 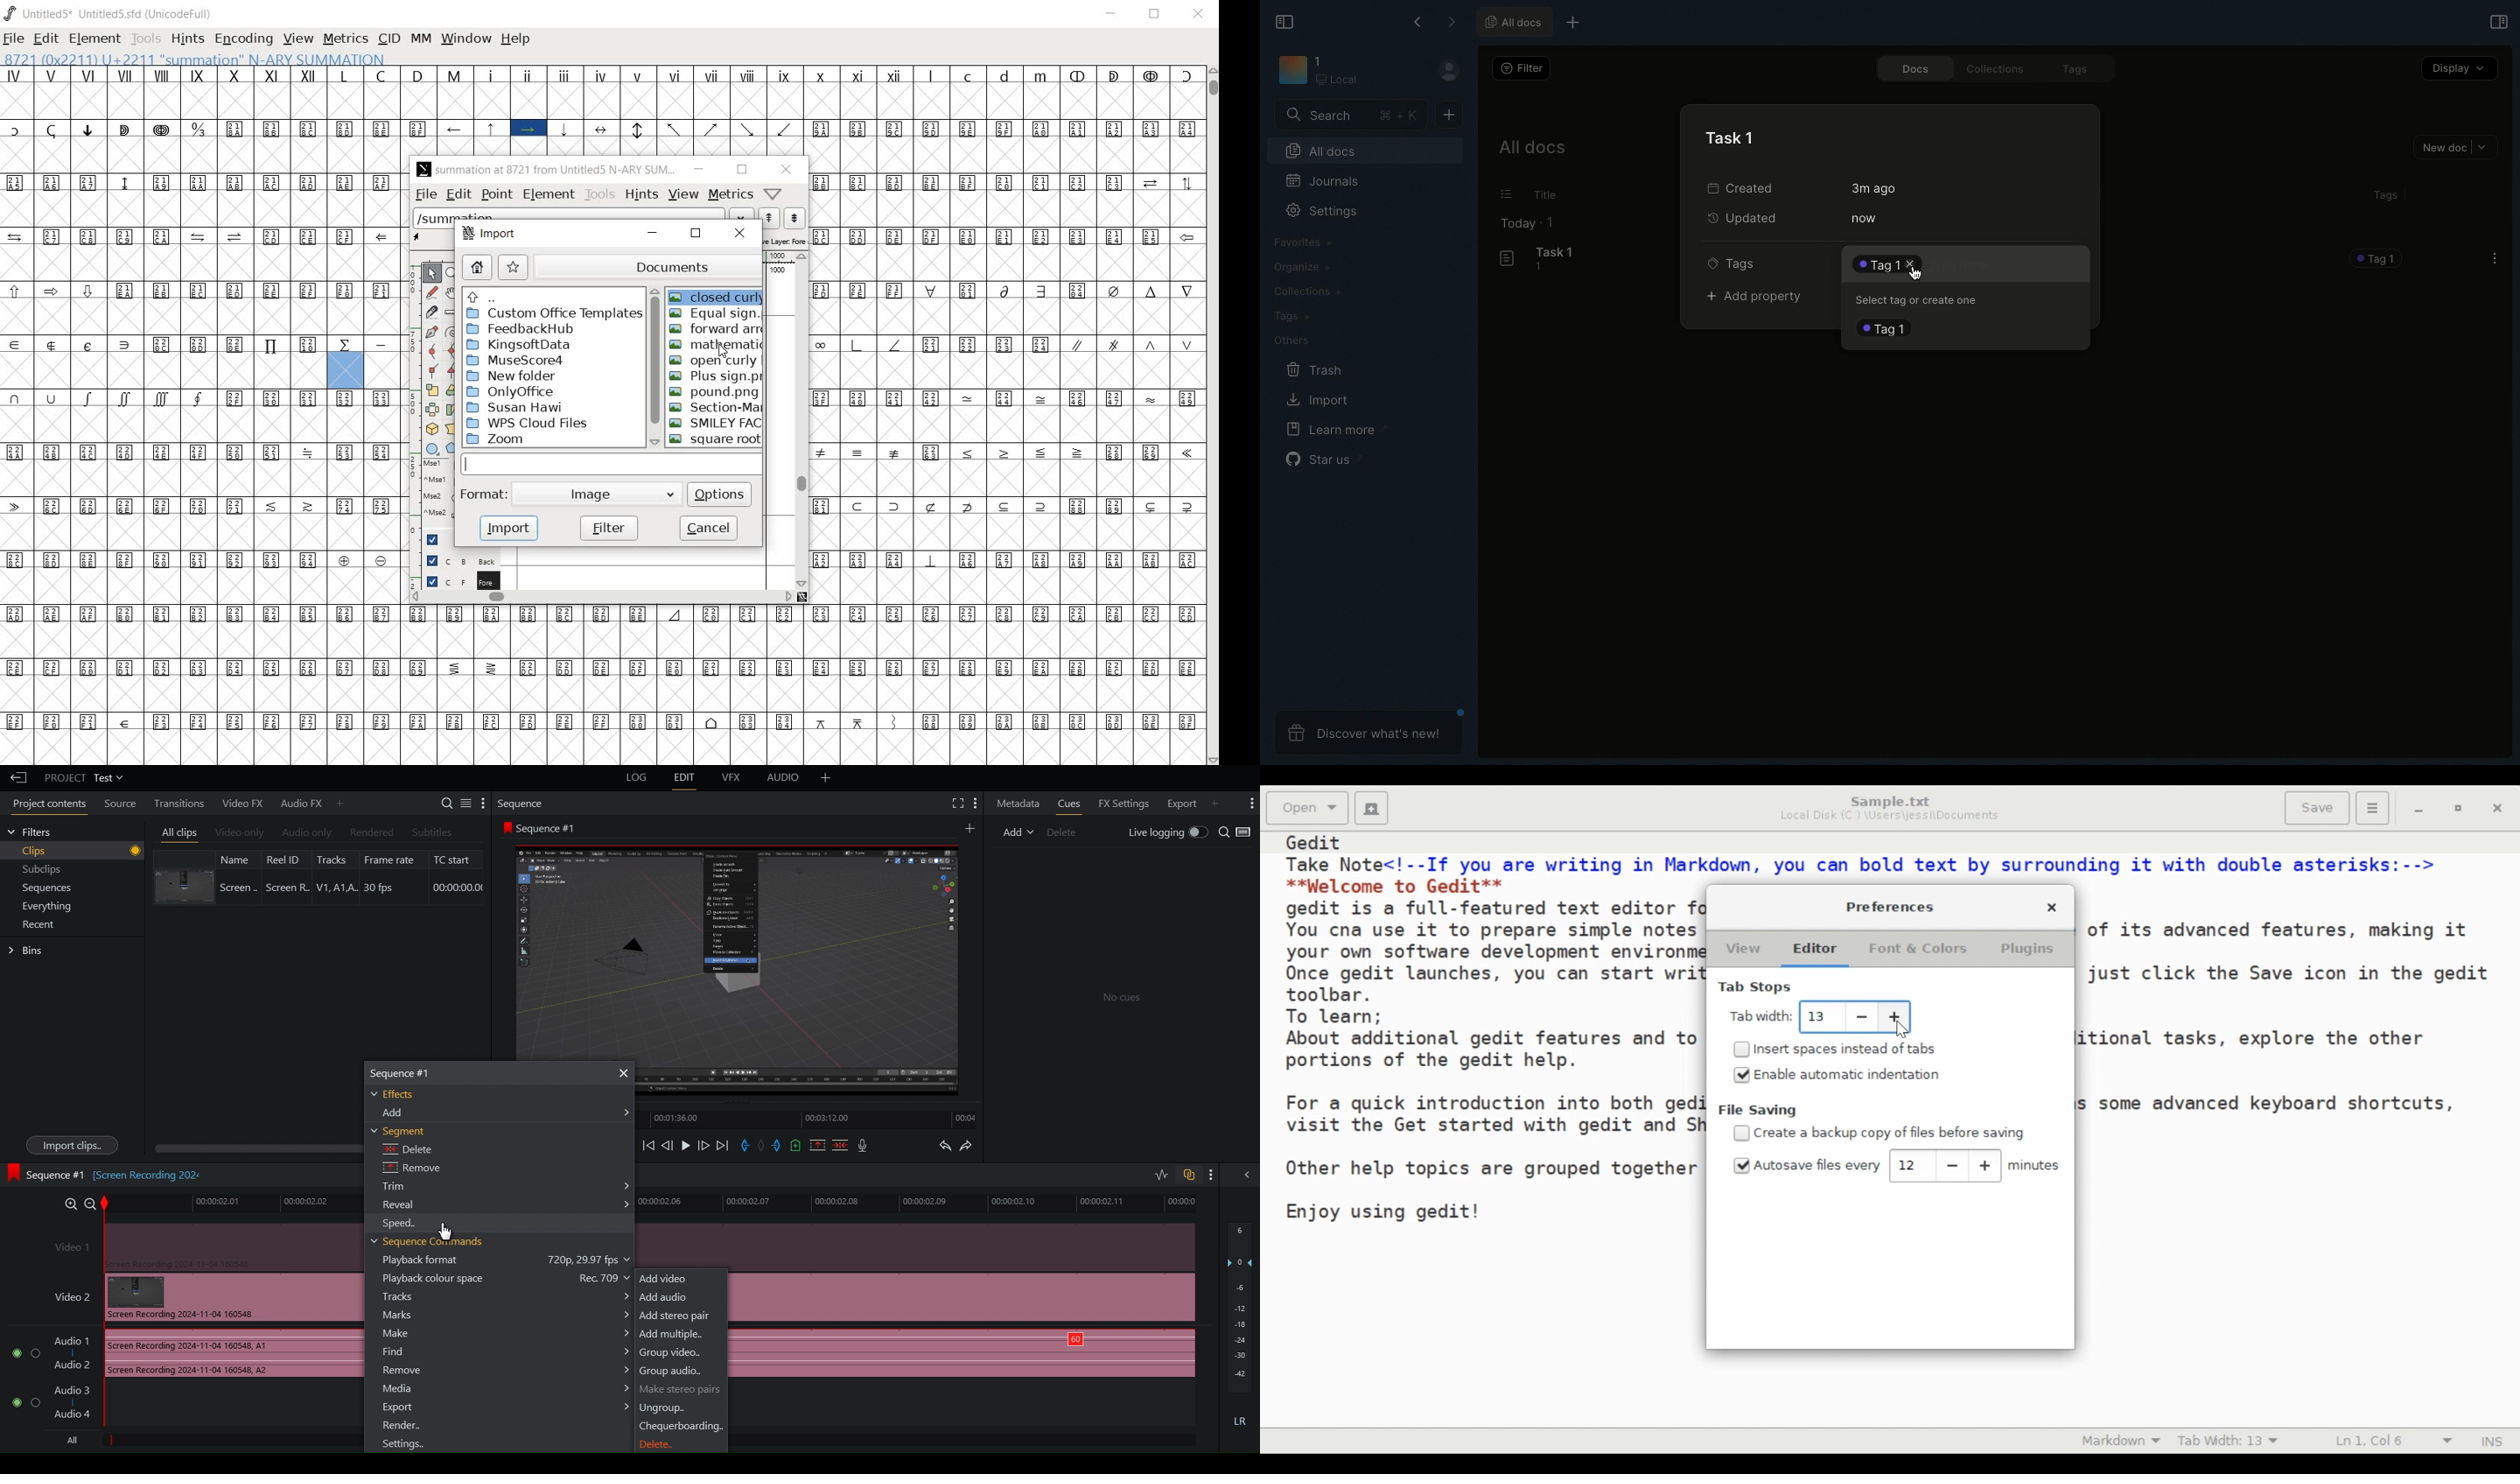 What do you see at coordinates (1447, 69) in the screenshot?
I see `Profile` at bounding box center [1447, 69].